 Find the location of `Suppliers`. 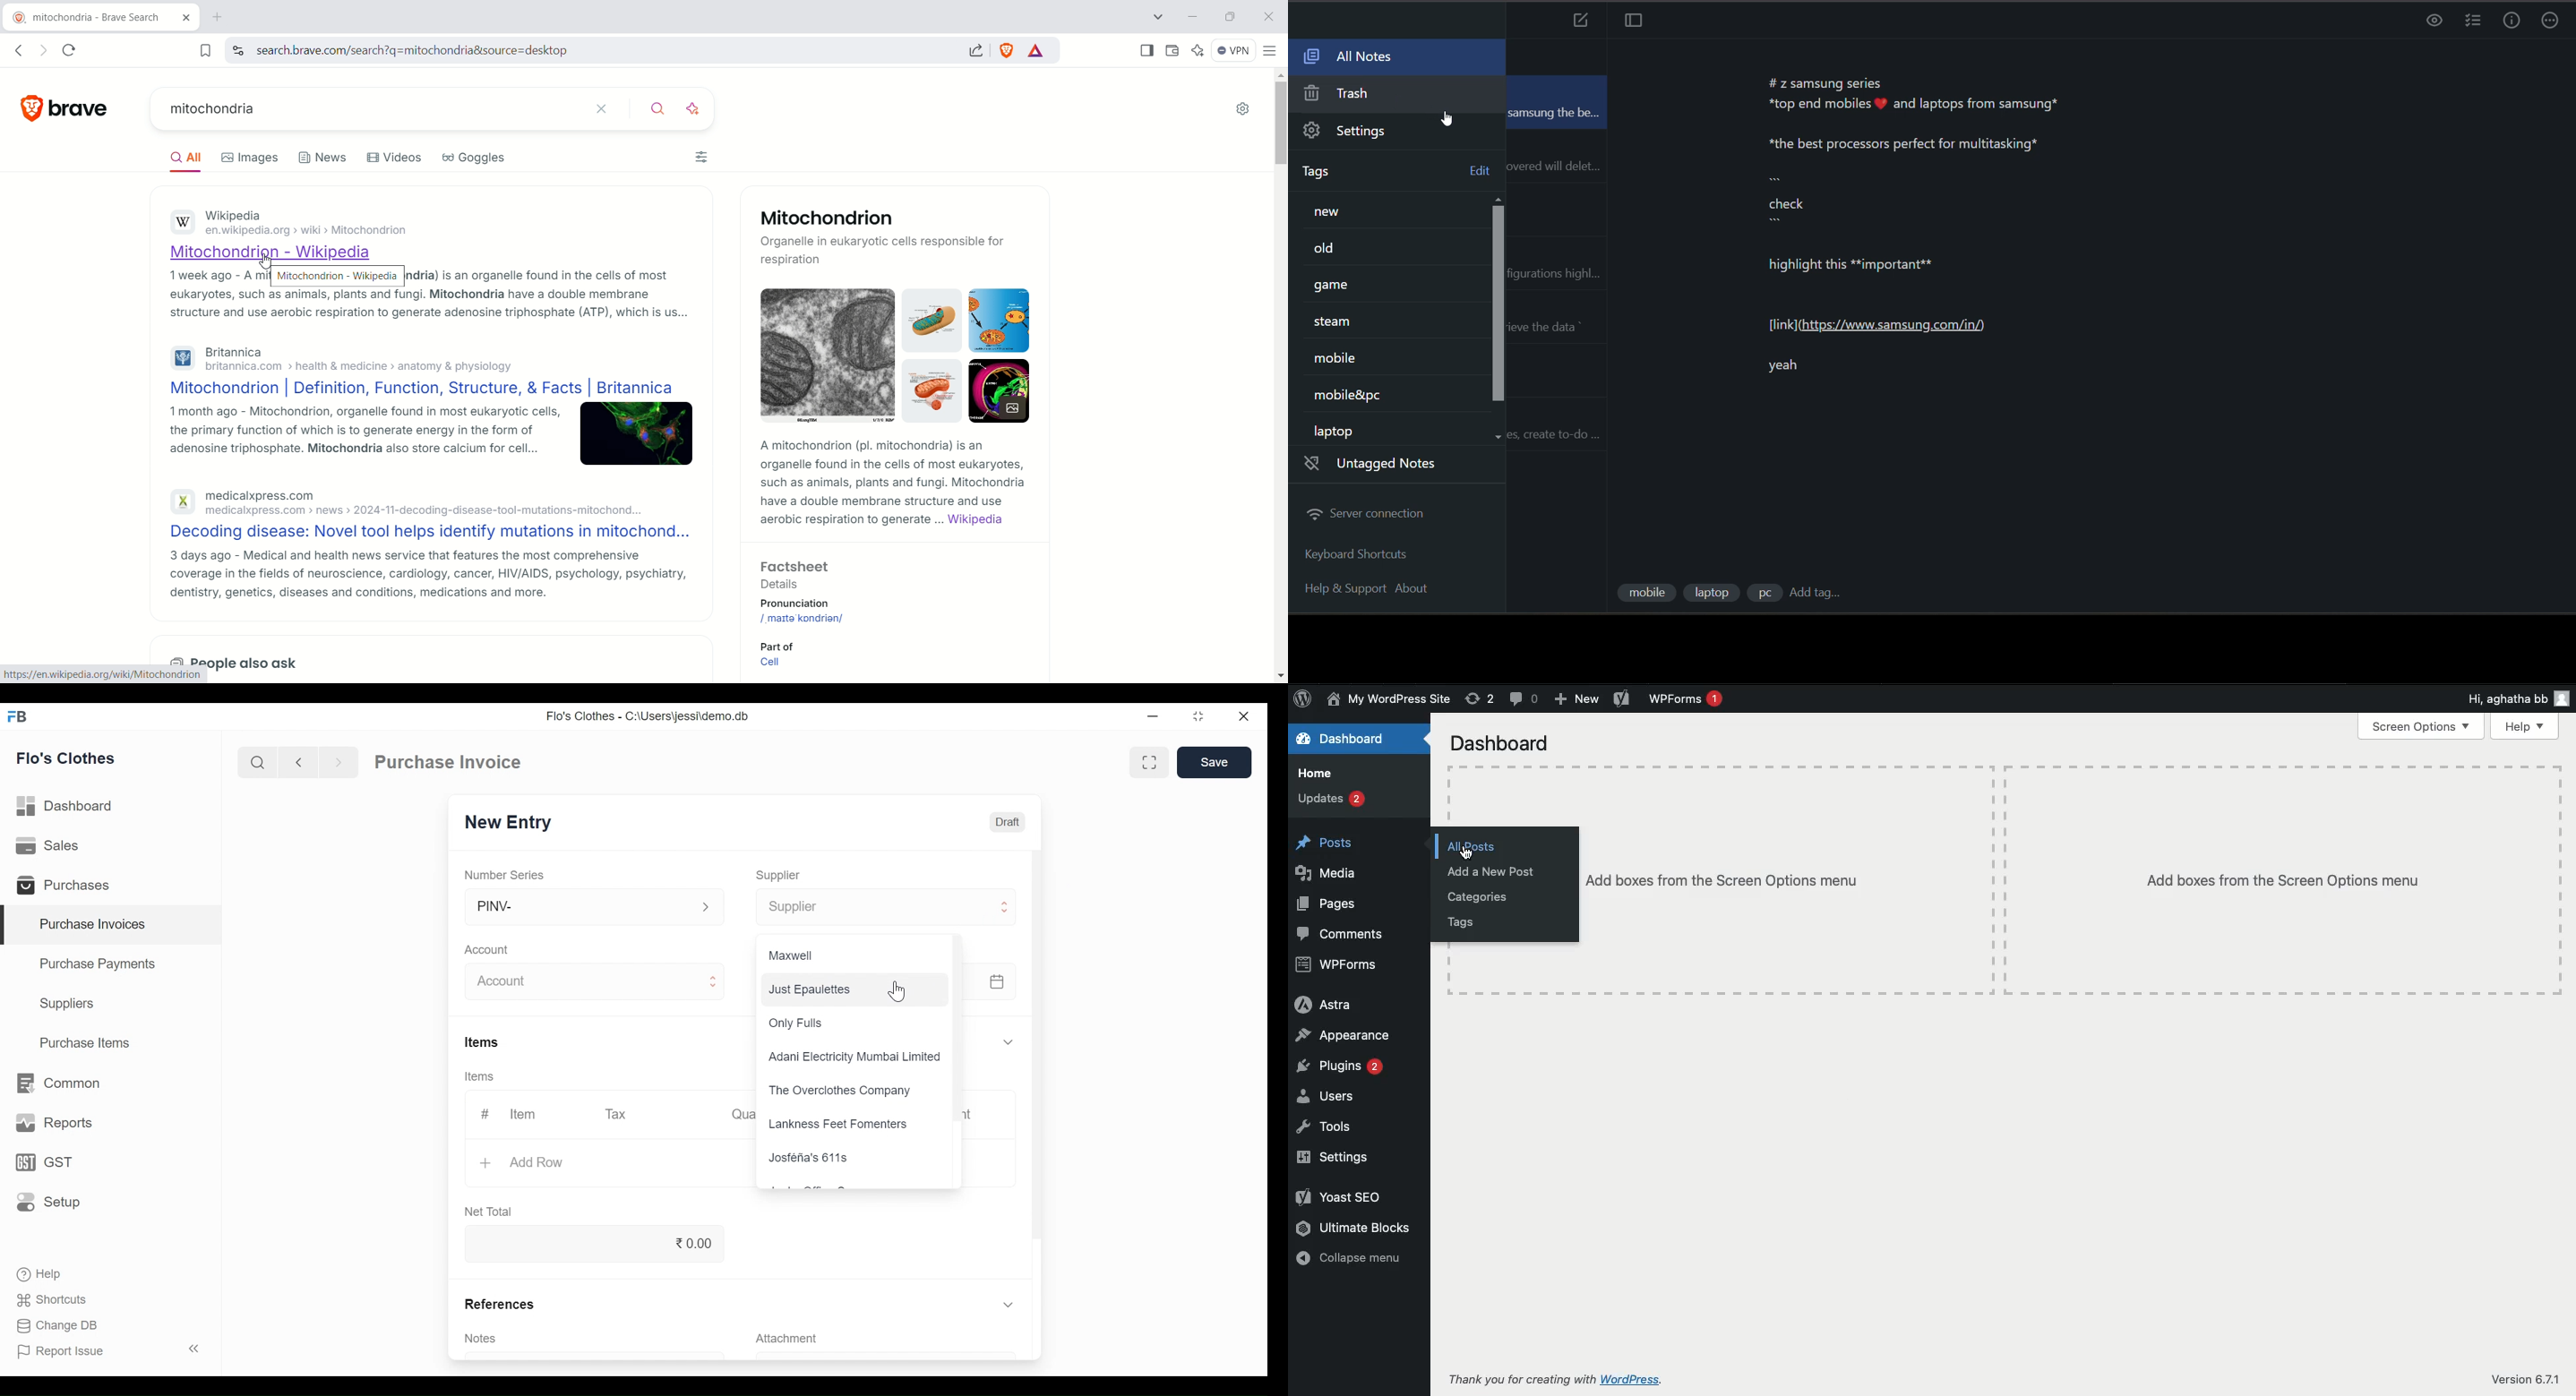

Suppliers is located at coordinates (69, 1005).